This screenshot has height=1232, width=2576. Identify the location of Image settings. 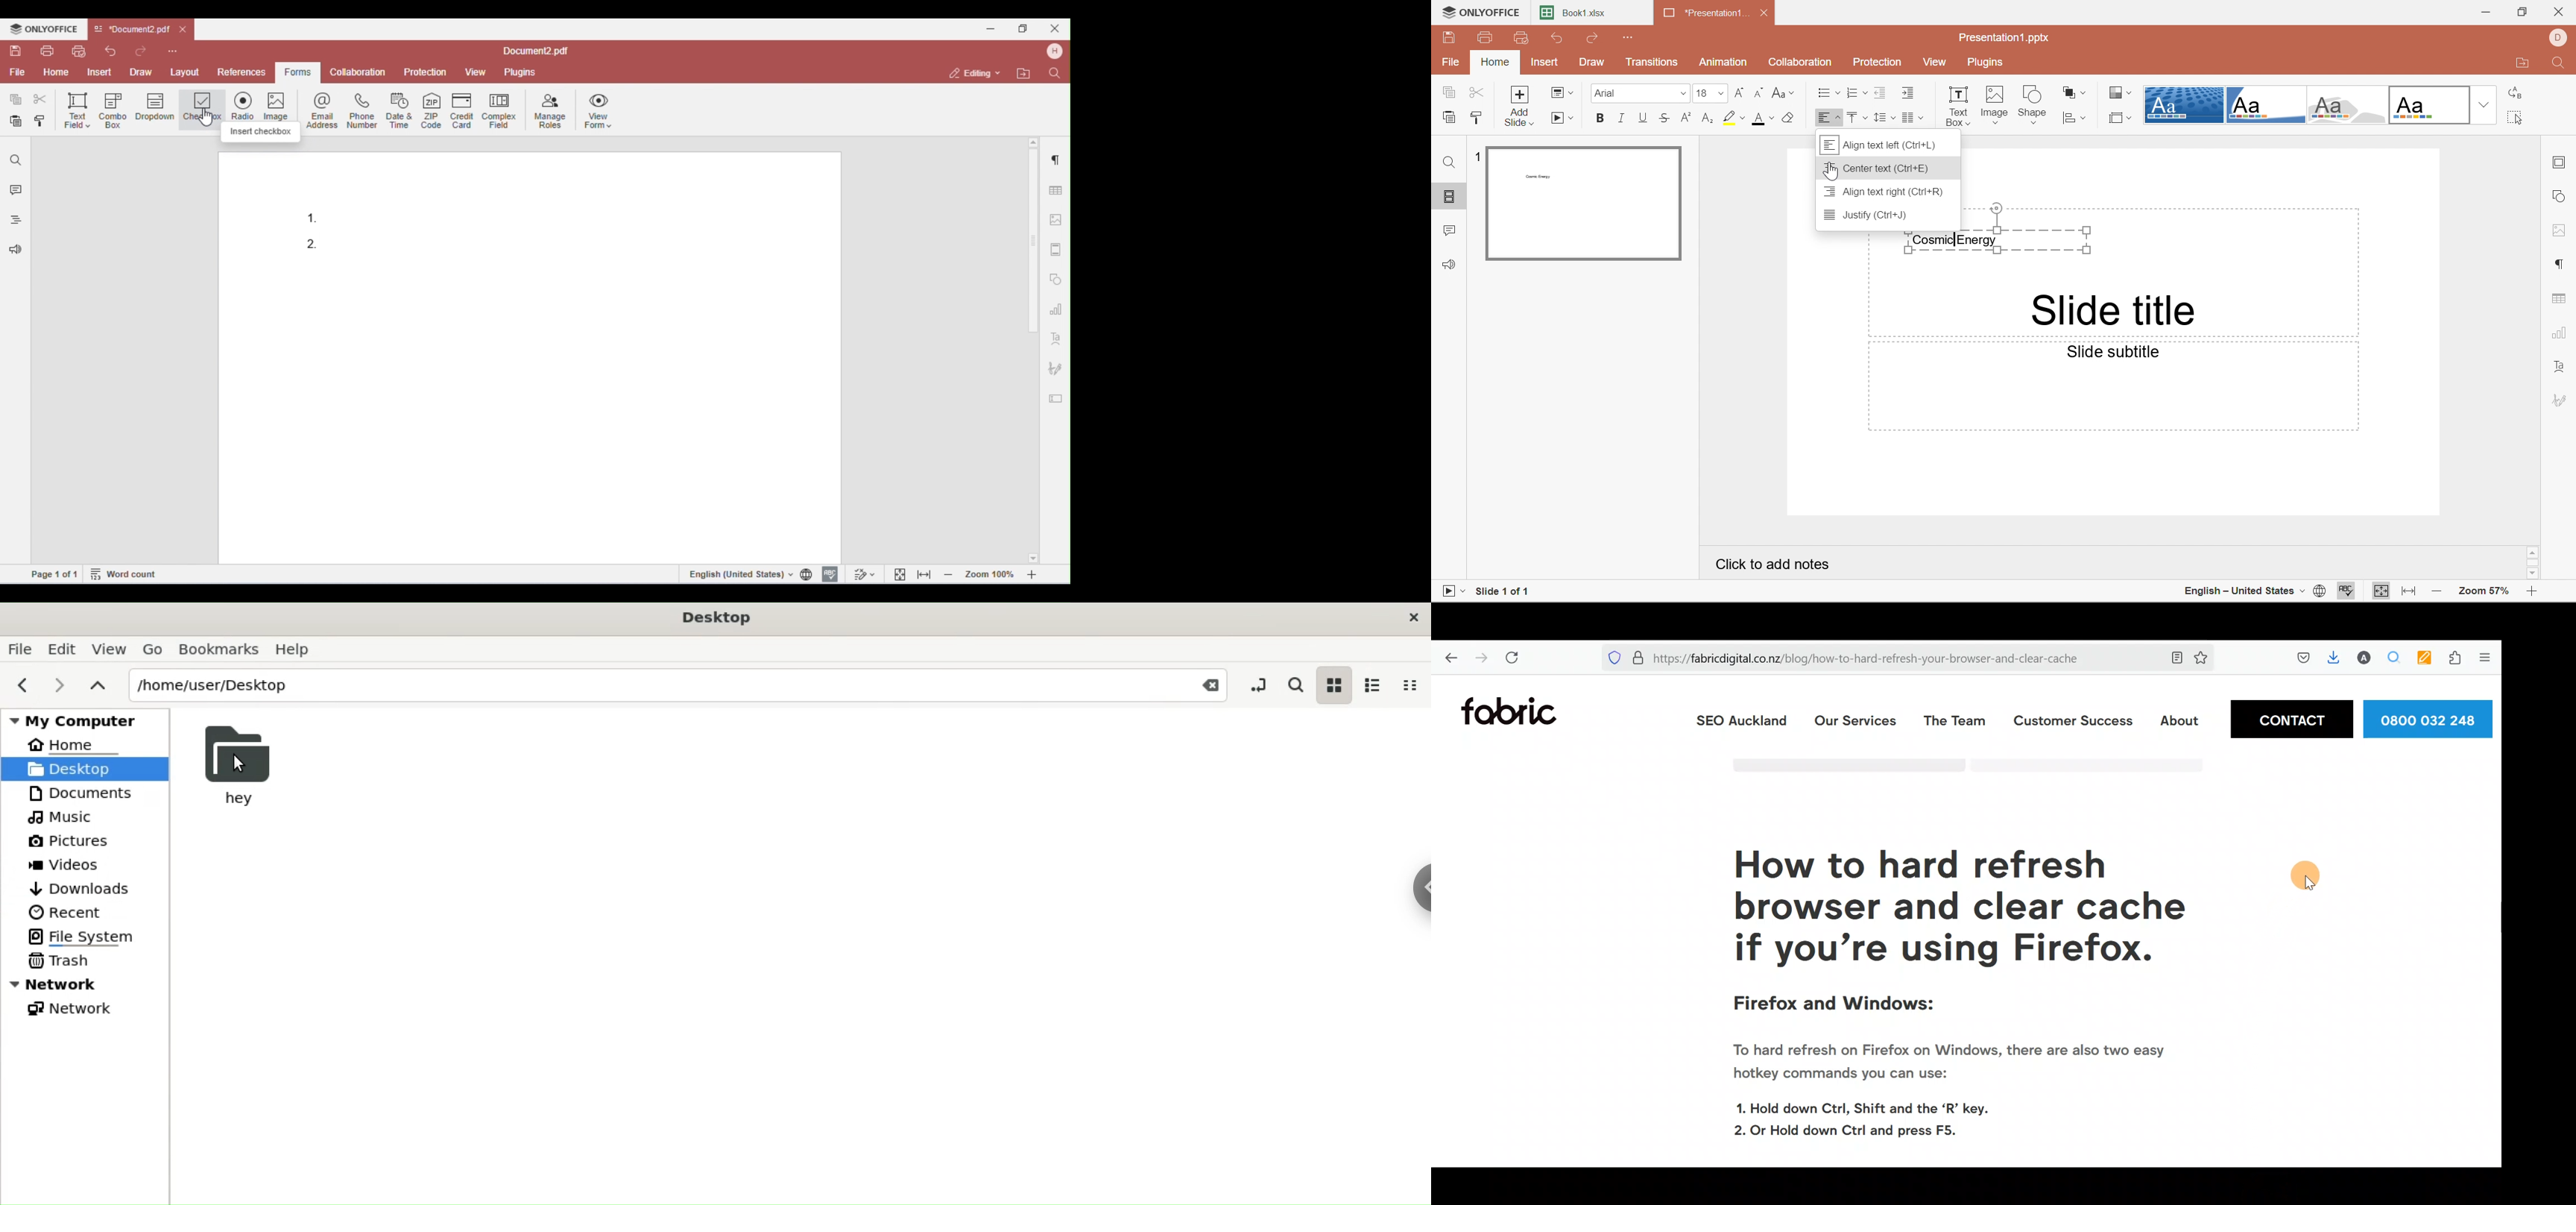
(2561, 231).